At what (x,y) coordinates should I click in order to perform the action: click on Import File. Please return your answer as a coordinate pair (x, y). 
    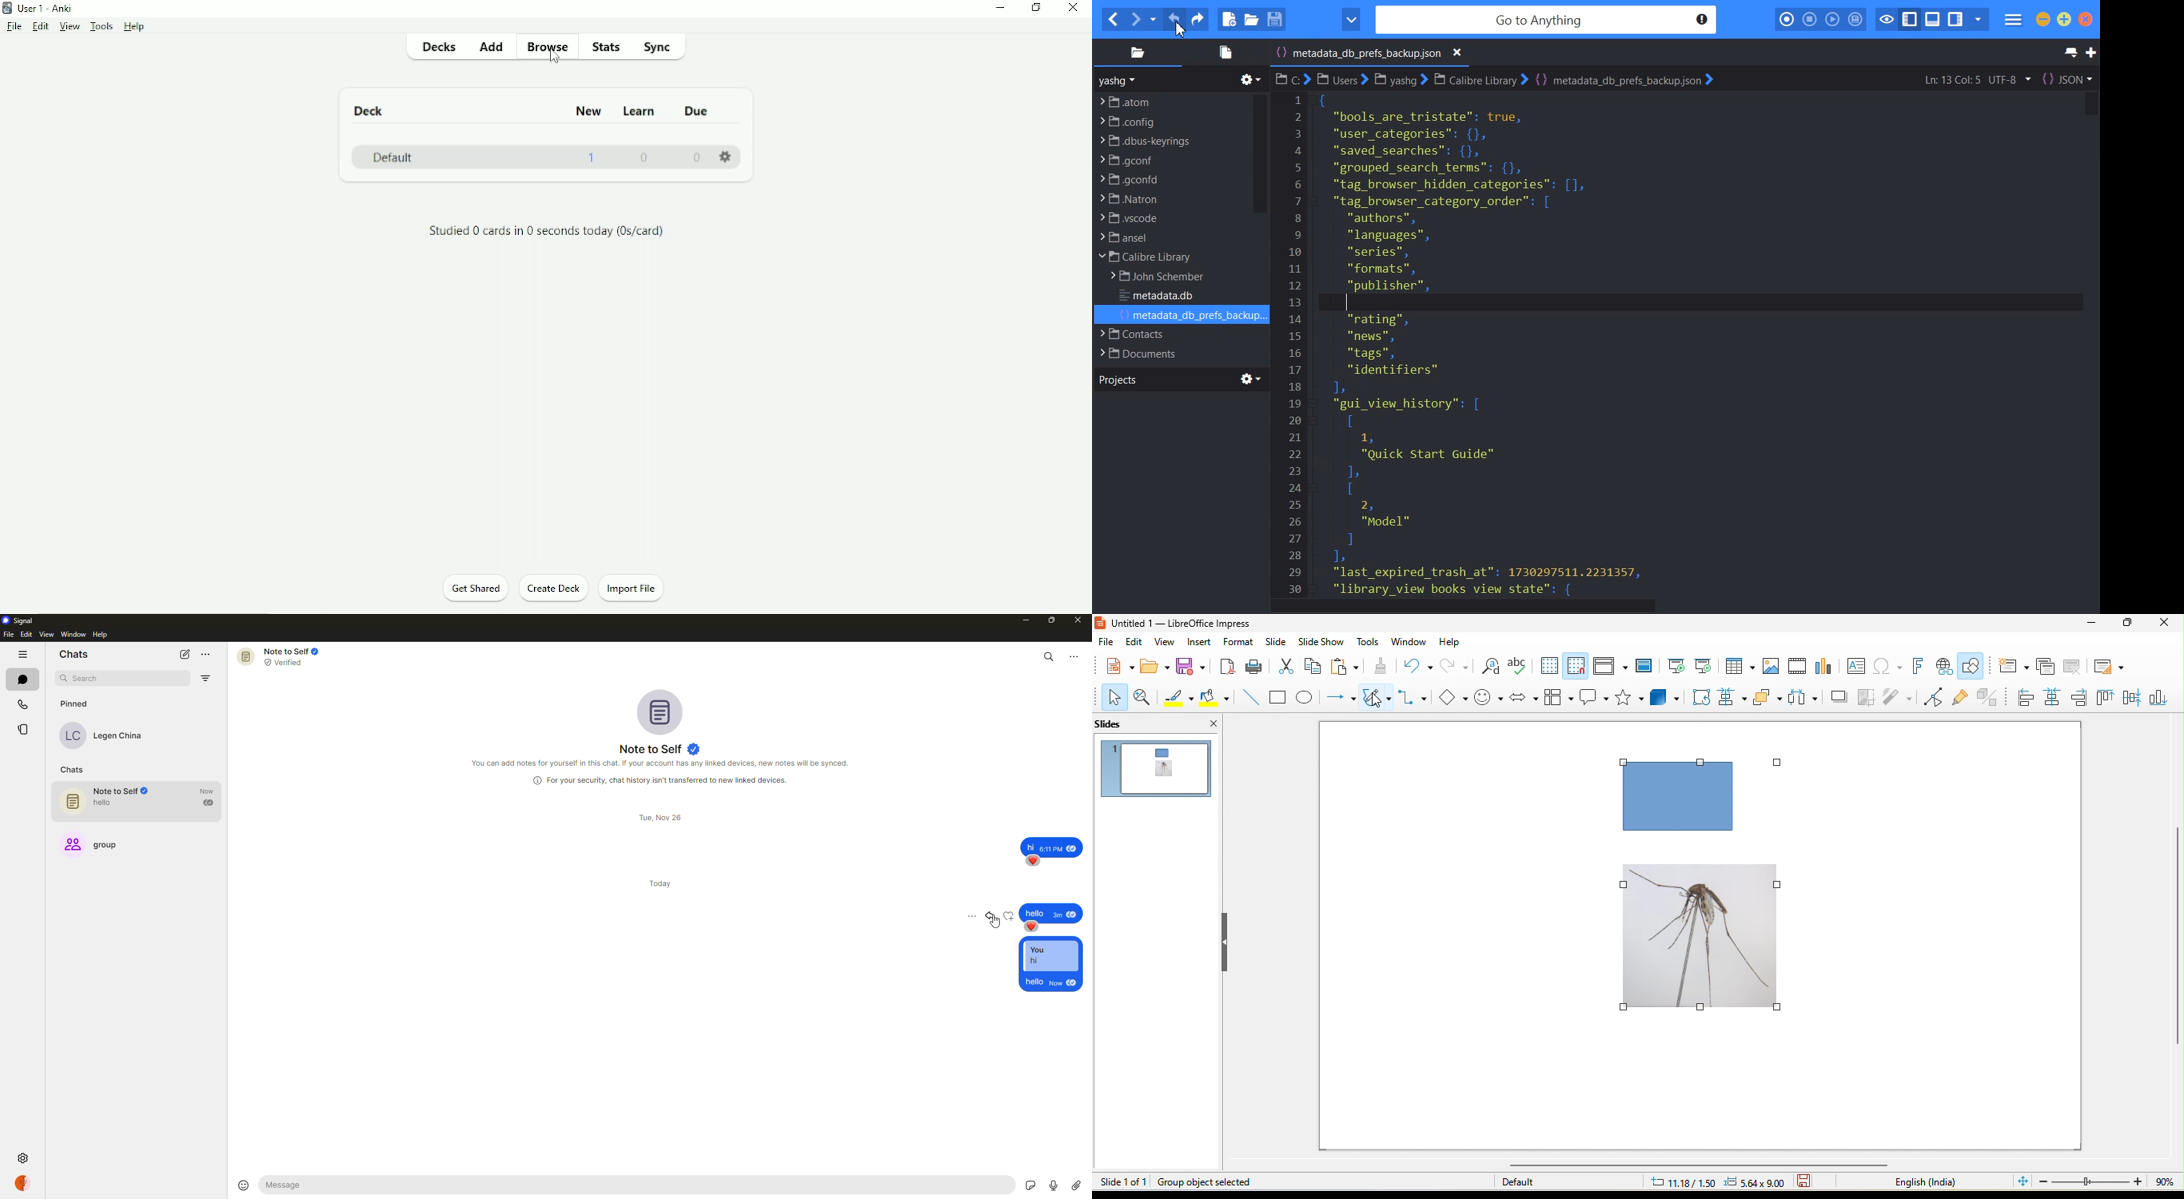
    Looking at the image, I should click on (634, 588).